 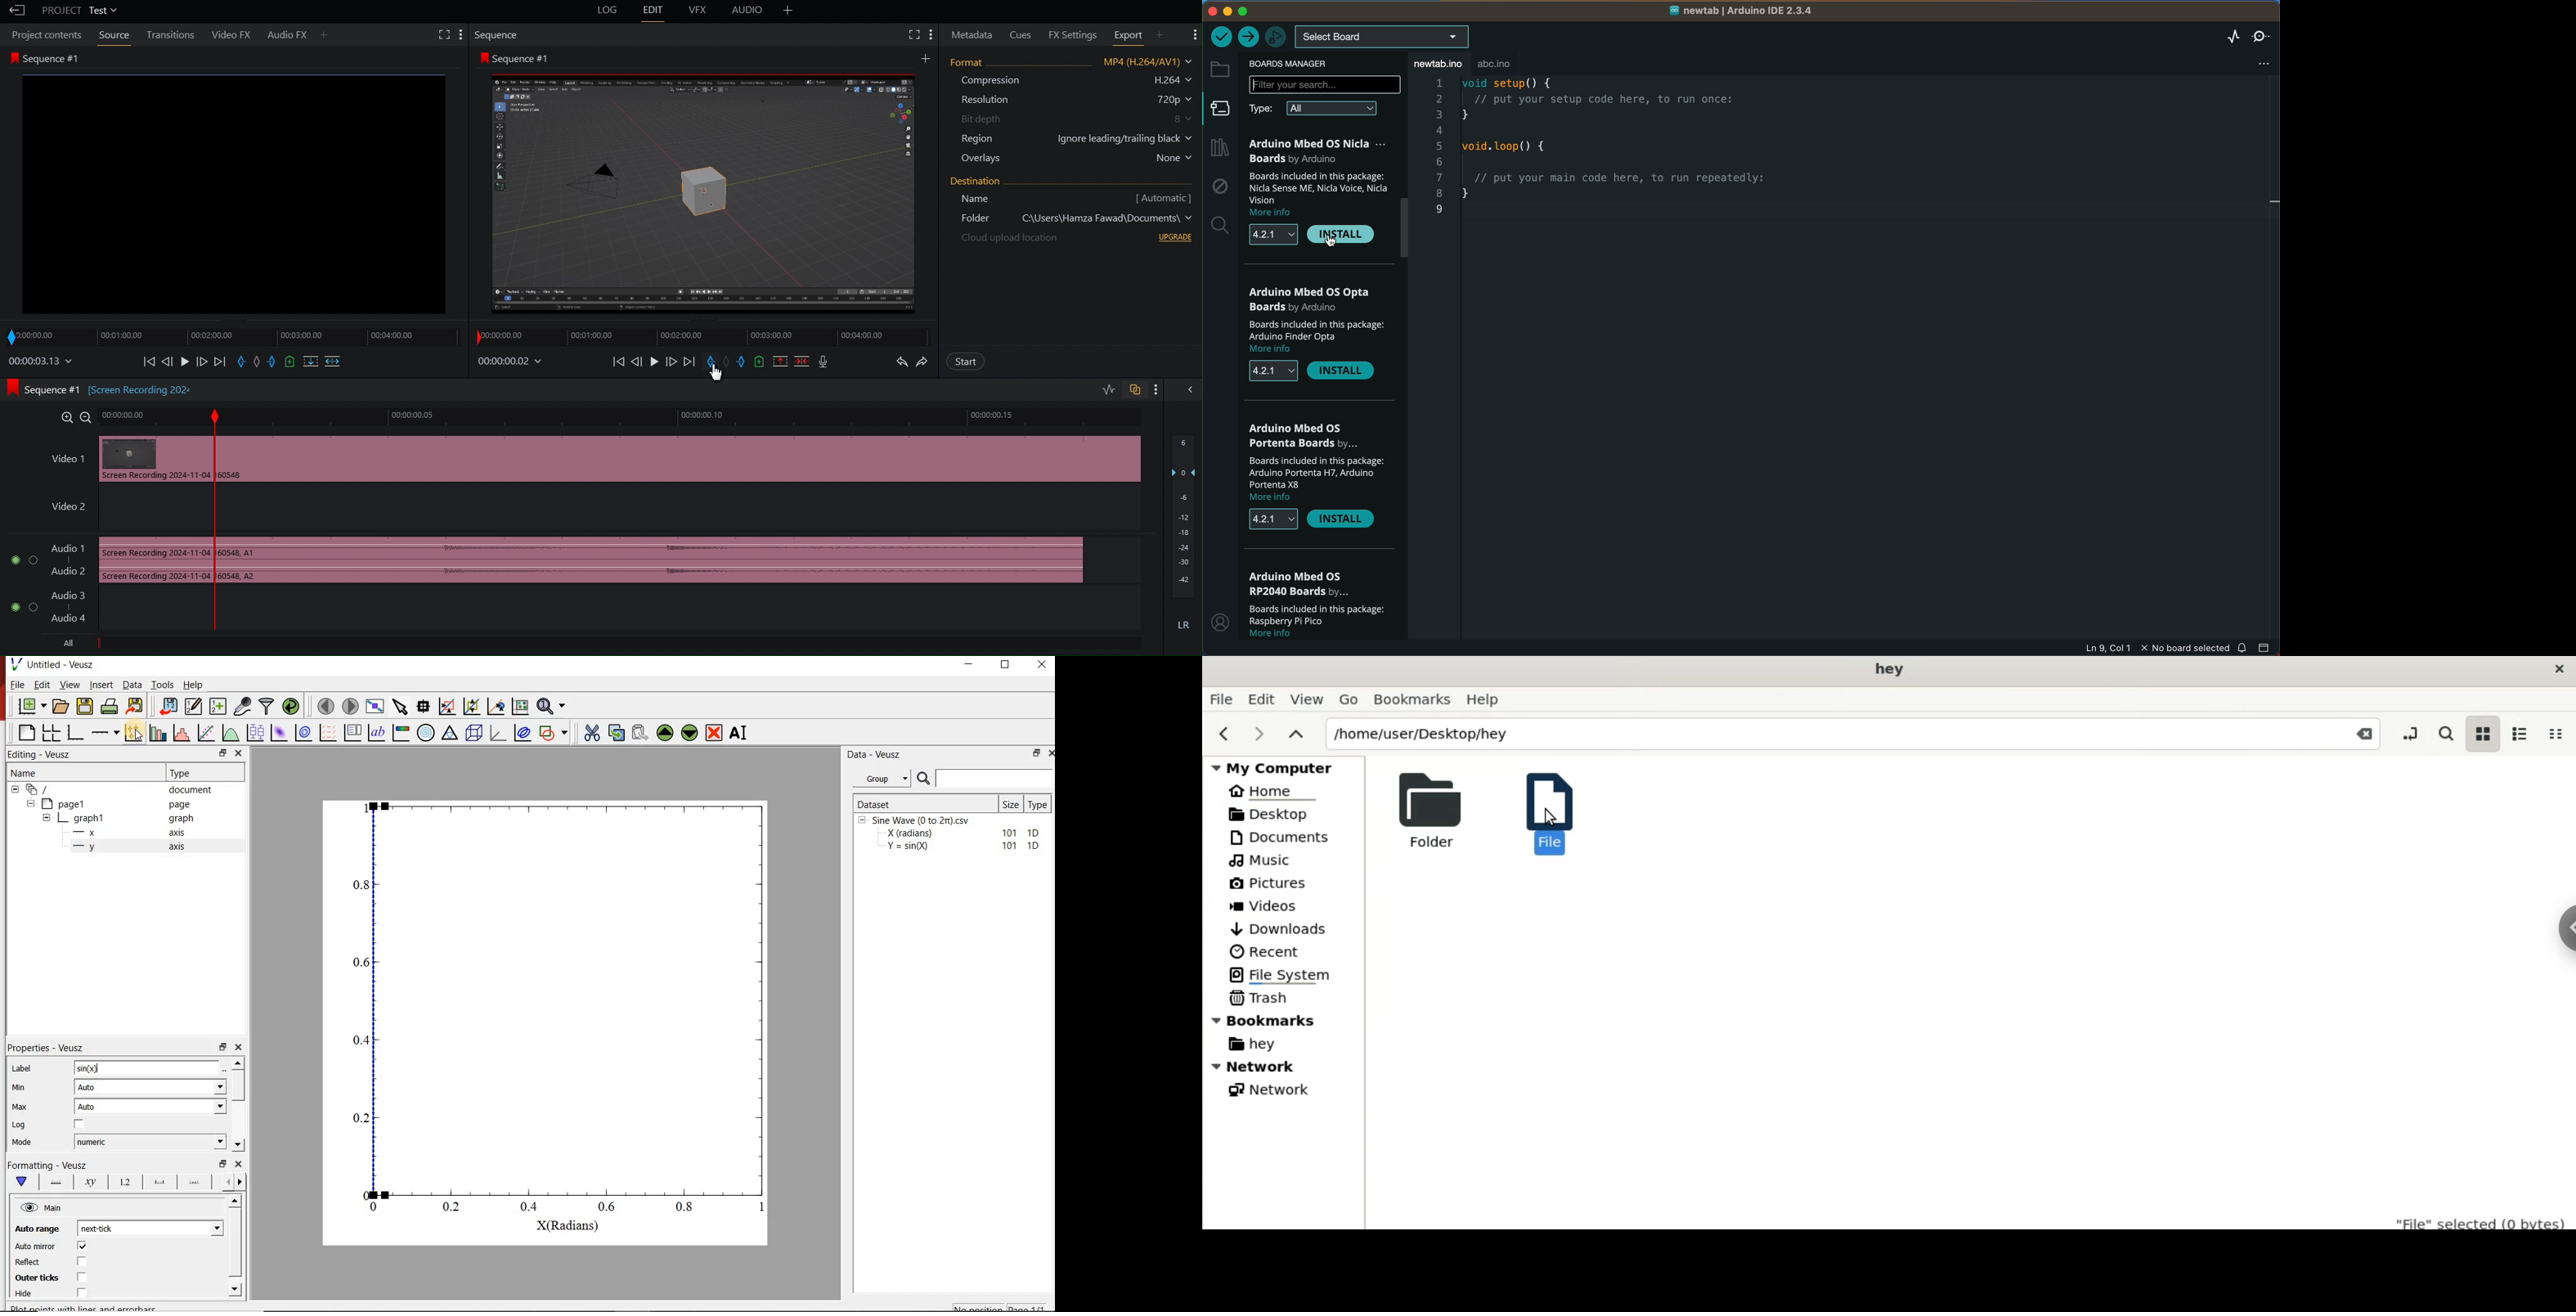 What do you see at coordinates (183, 772) in the screenshot?
I see `Type` at bounding box center [183, 772].